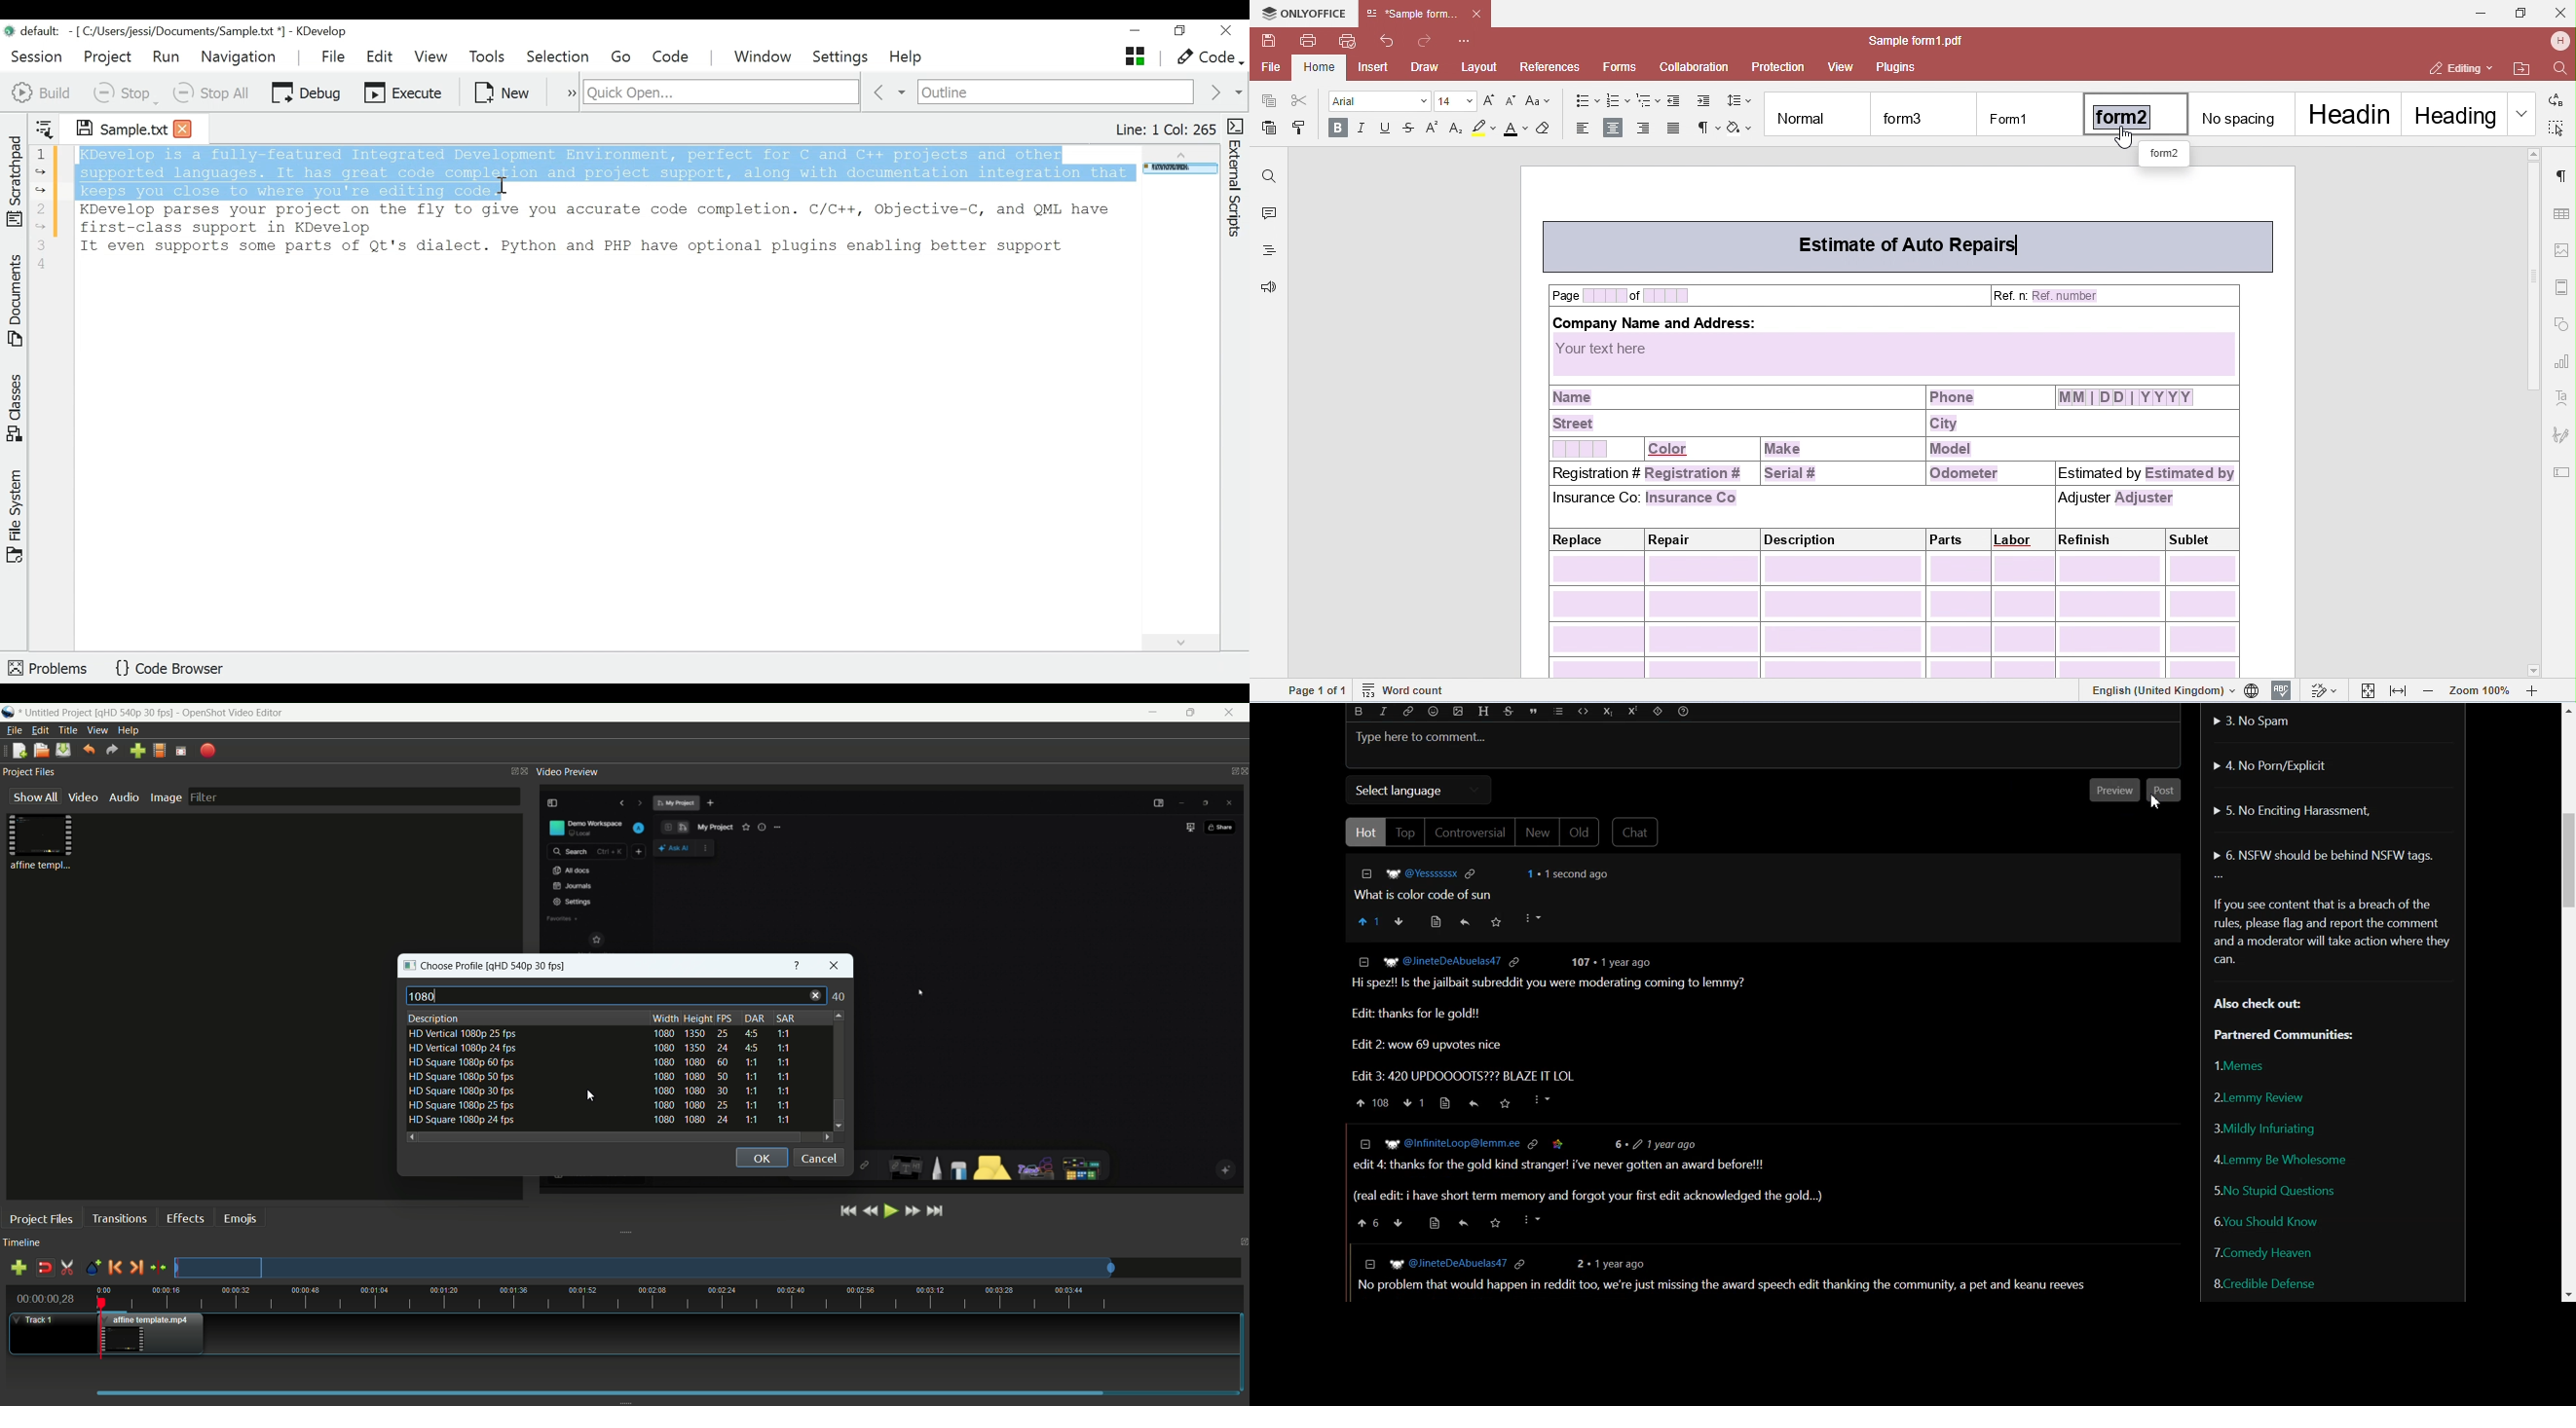 The image size is (2576, 1428). Describe the element at coordinates (1536, 1221) in the screenshot. I see `more` at that location.